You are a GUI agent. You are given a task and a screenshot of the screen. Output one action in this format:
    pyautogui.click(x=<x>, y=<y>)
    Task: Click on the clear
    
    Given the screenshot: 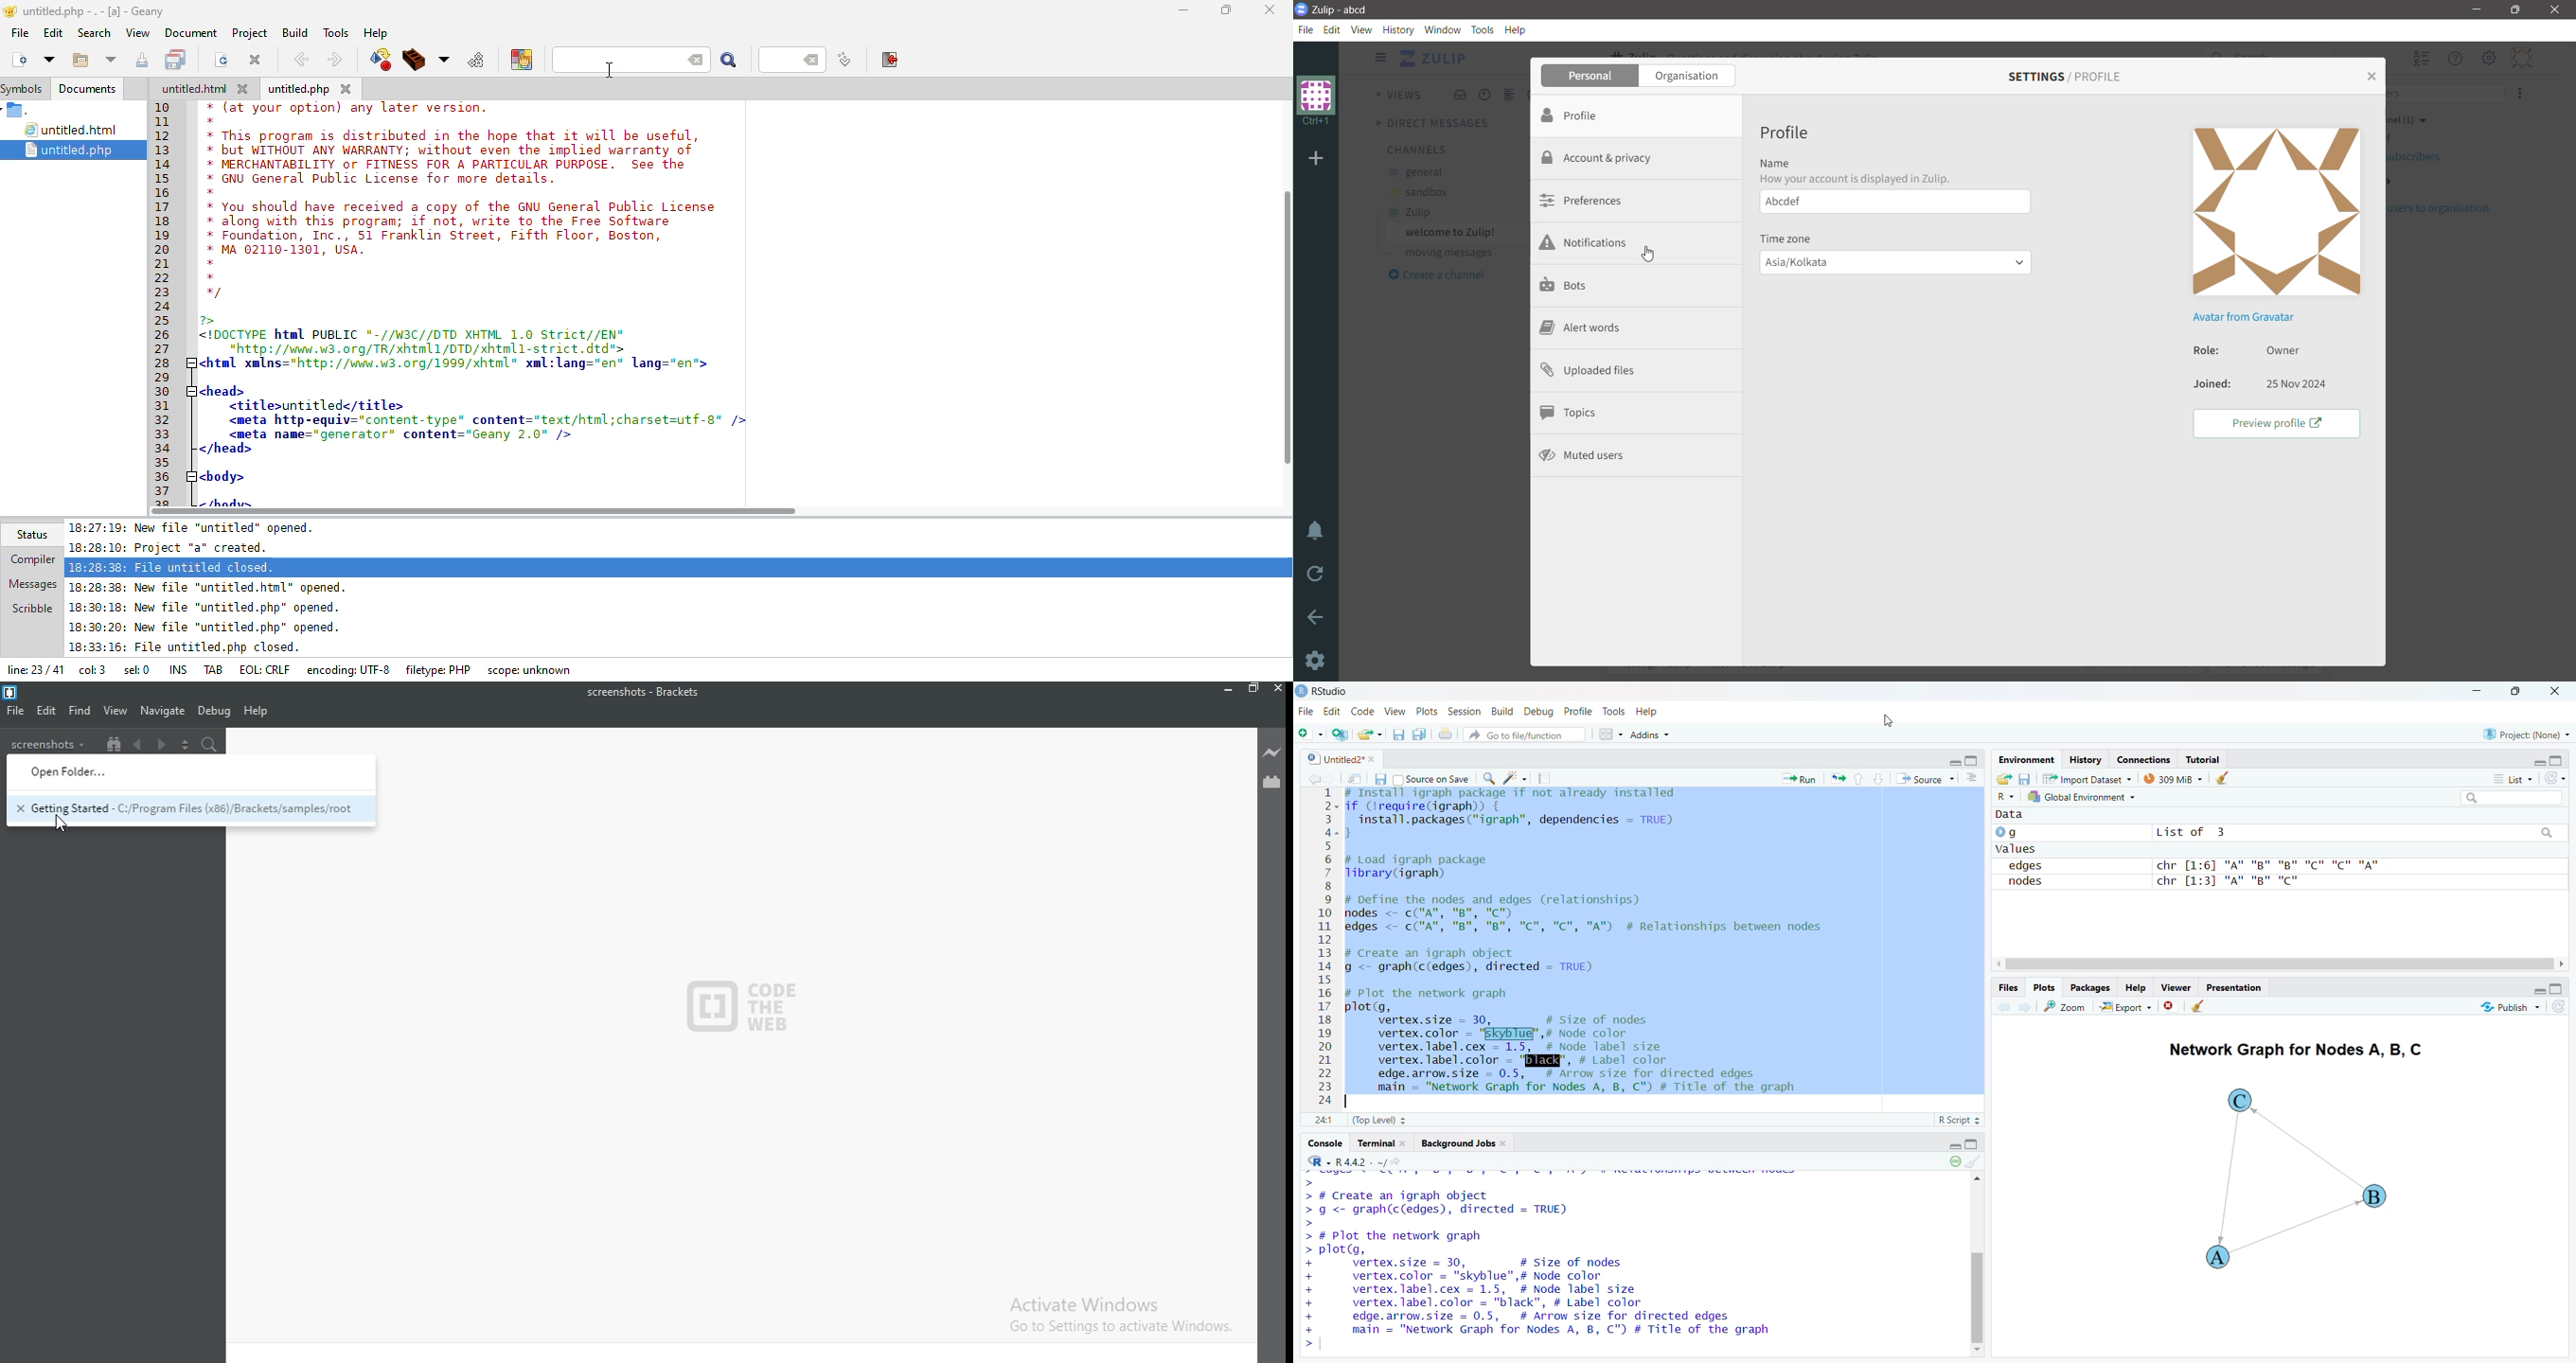 What is the action you would take?
    pyautogui.click(x=2225, y=779)
    